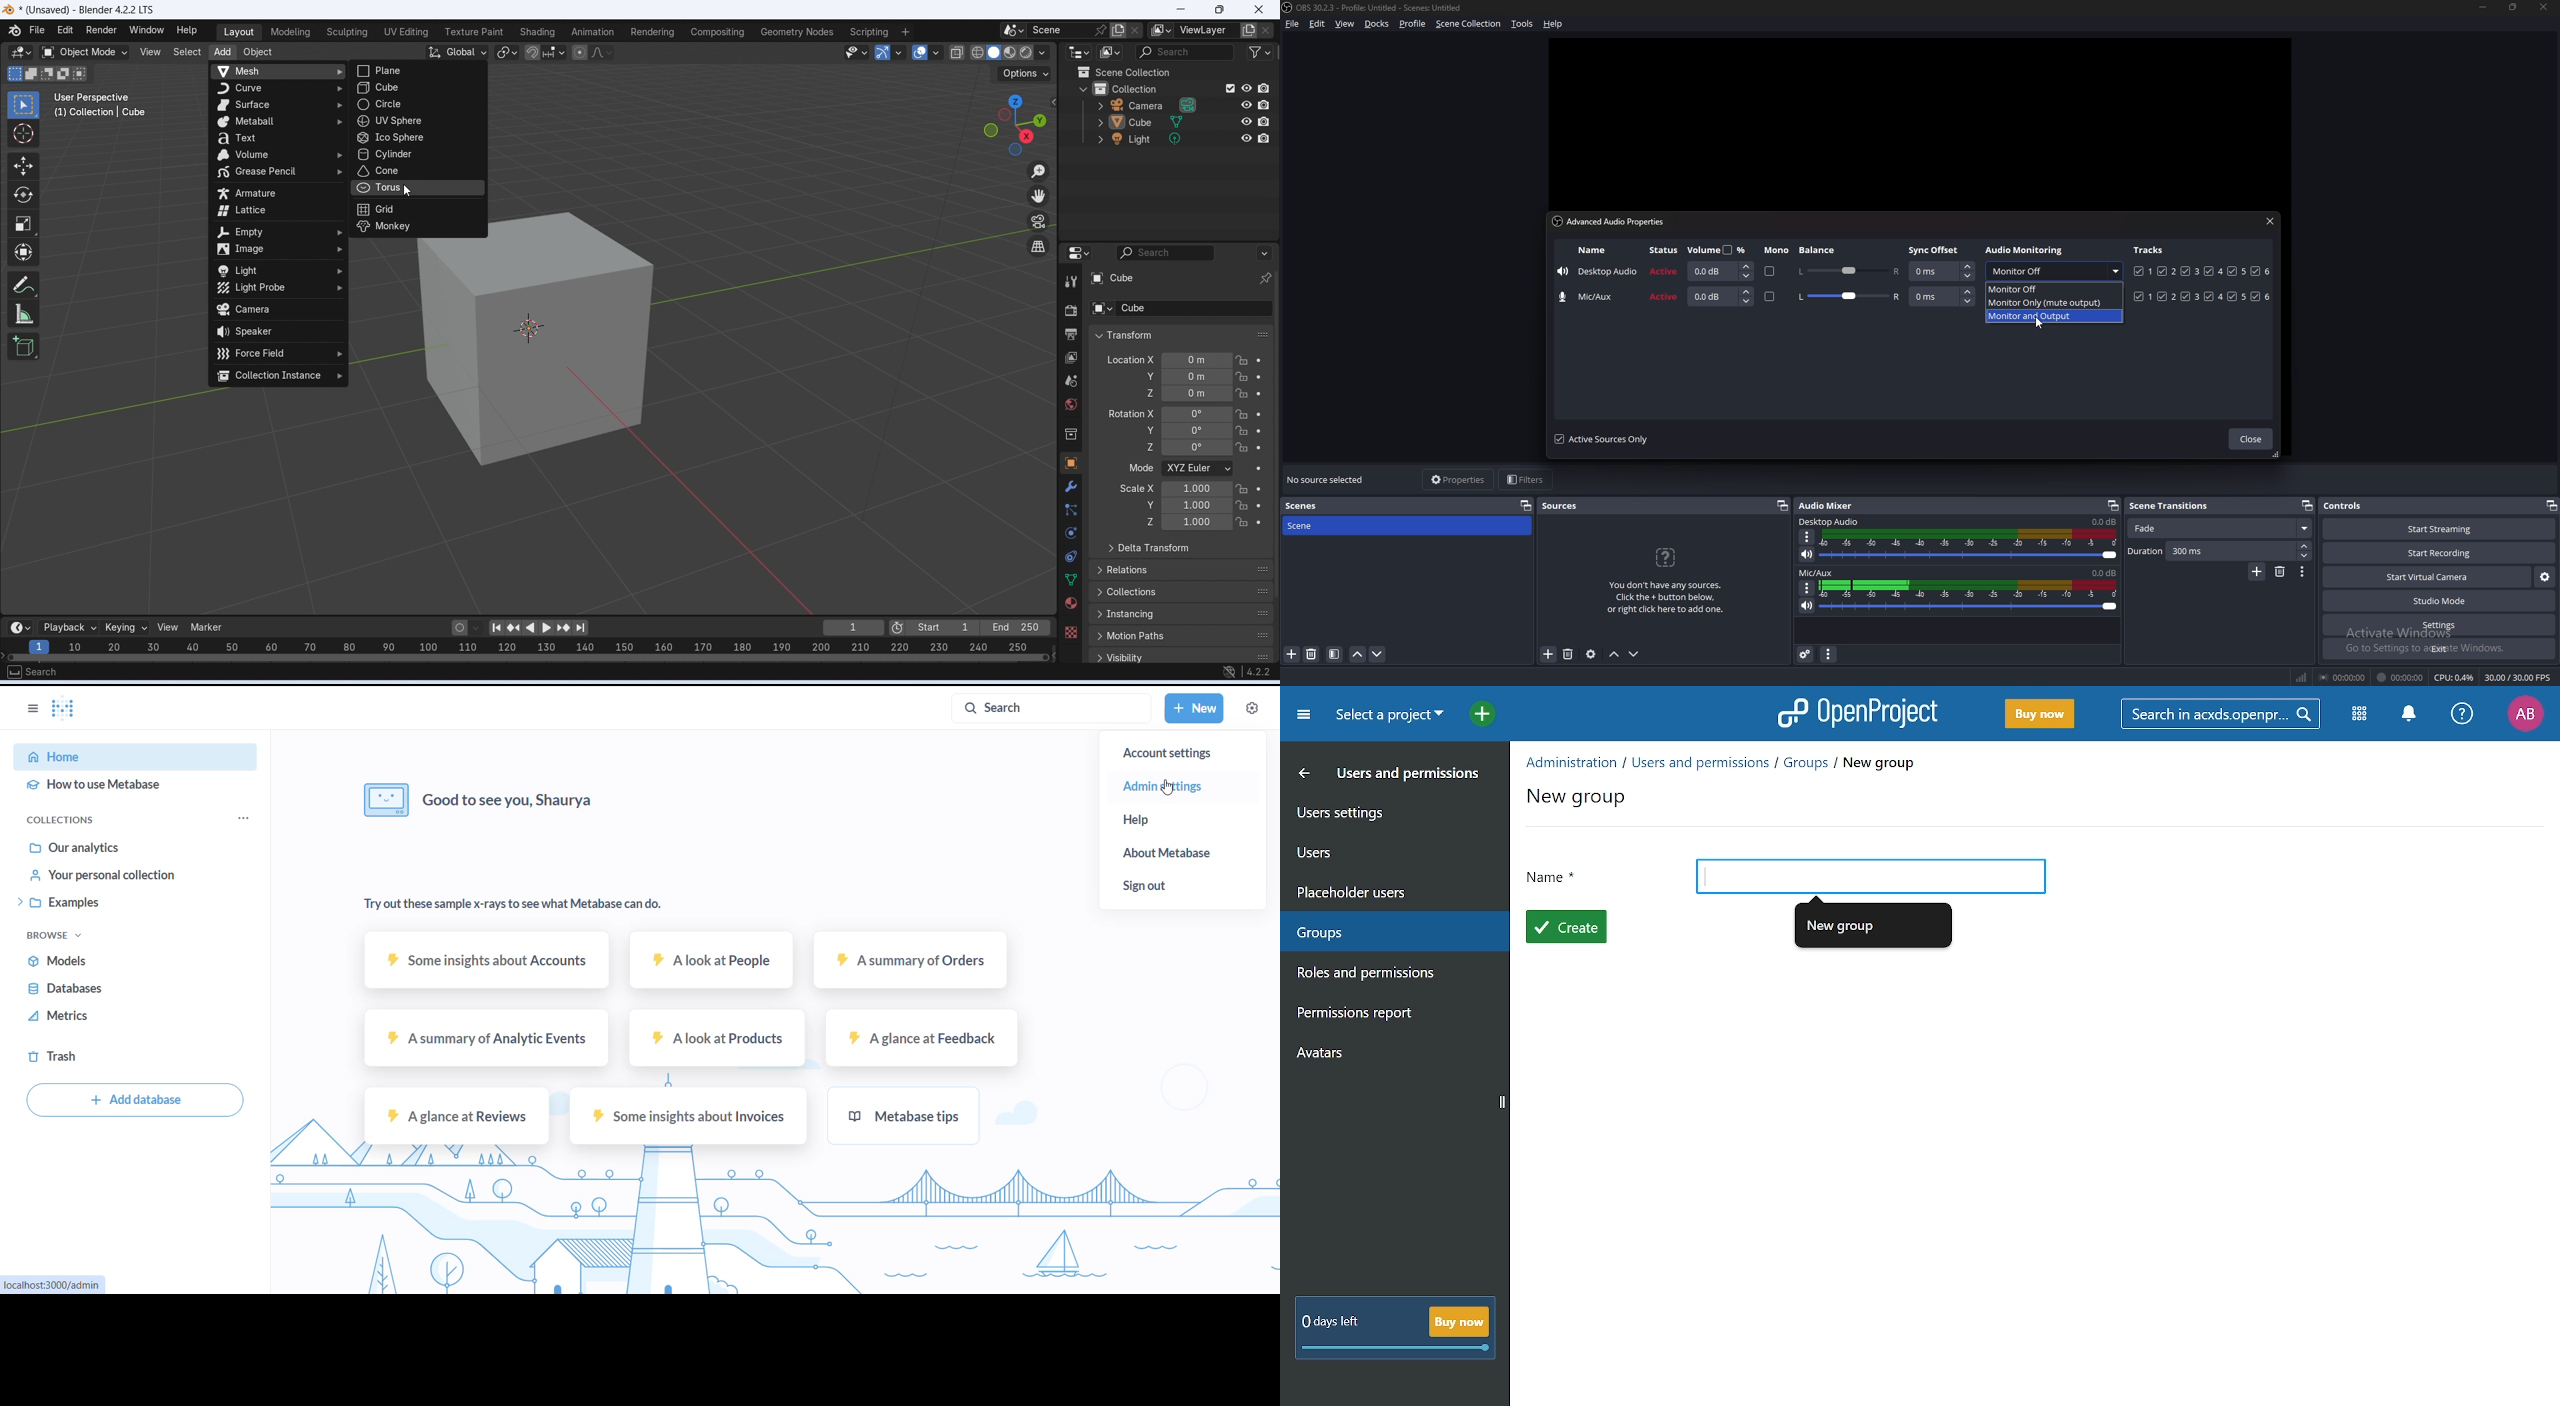 The height and width of the screenshot is (1428, 2576). Describe the element at coordinates (1149, 549) in the screenshot. I see `Delta transform` at that location.